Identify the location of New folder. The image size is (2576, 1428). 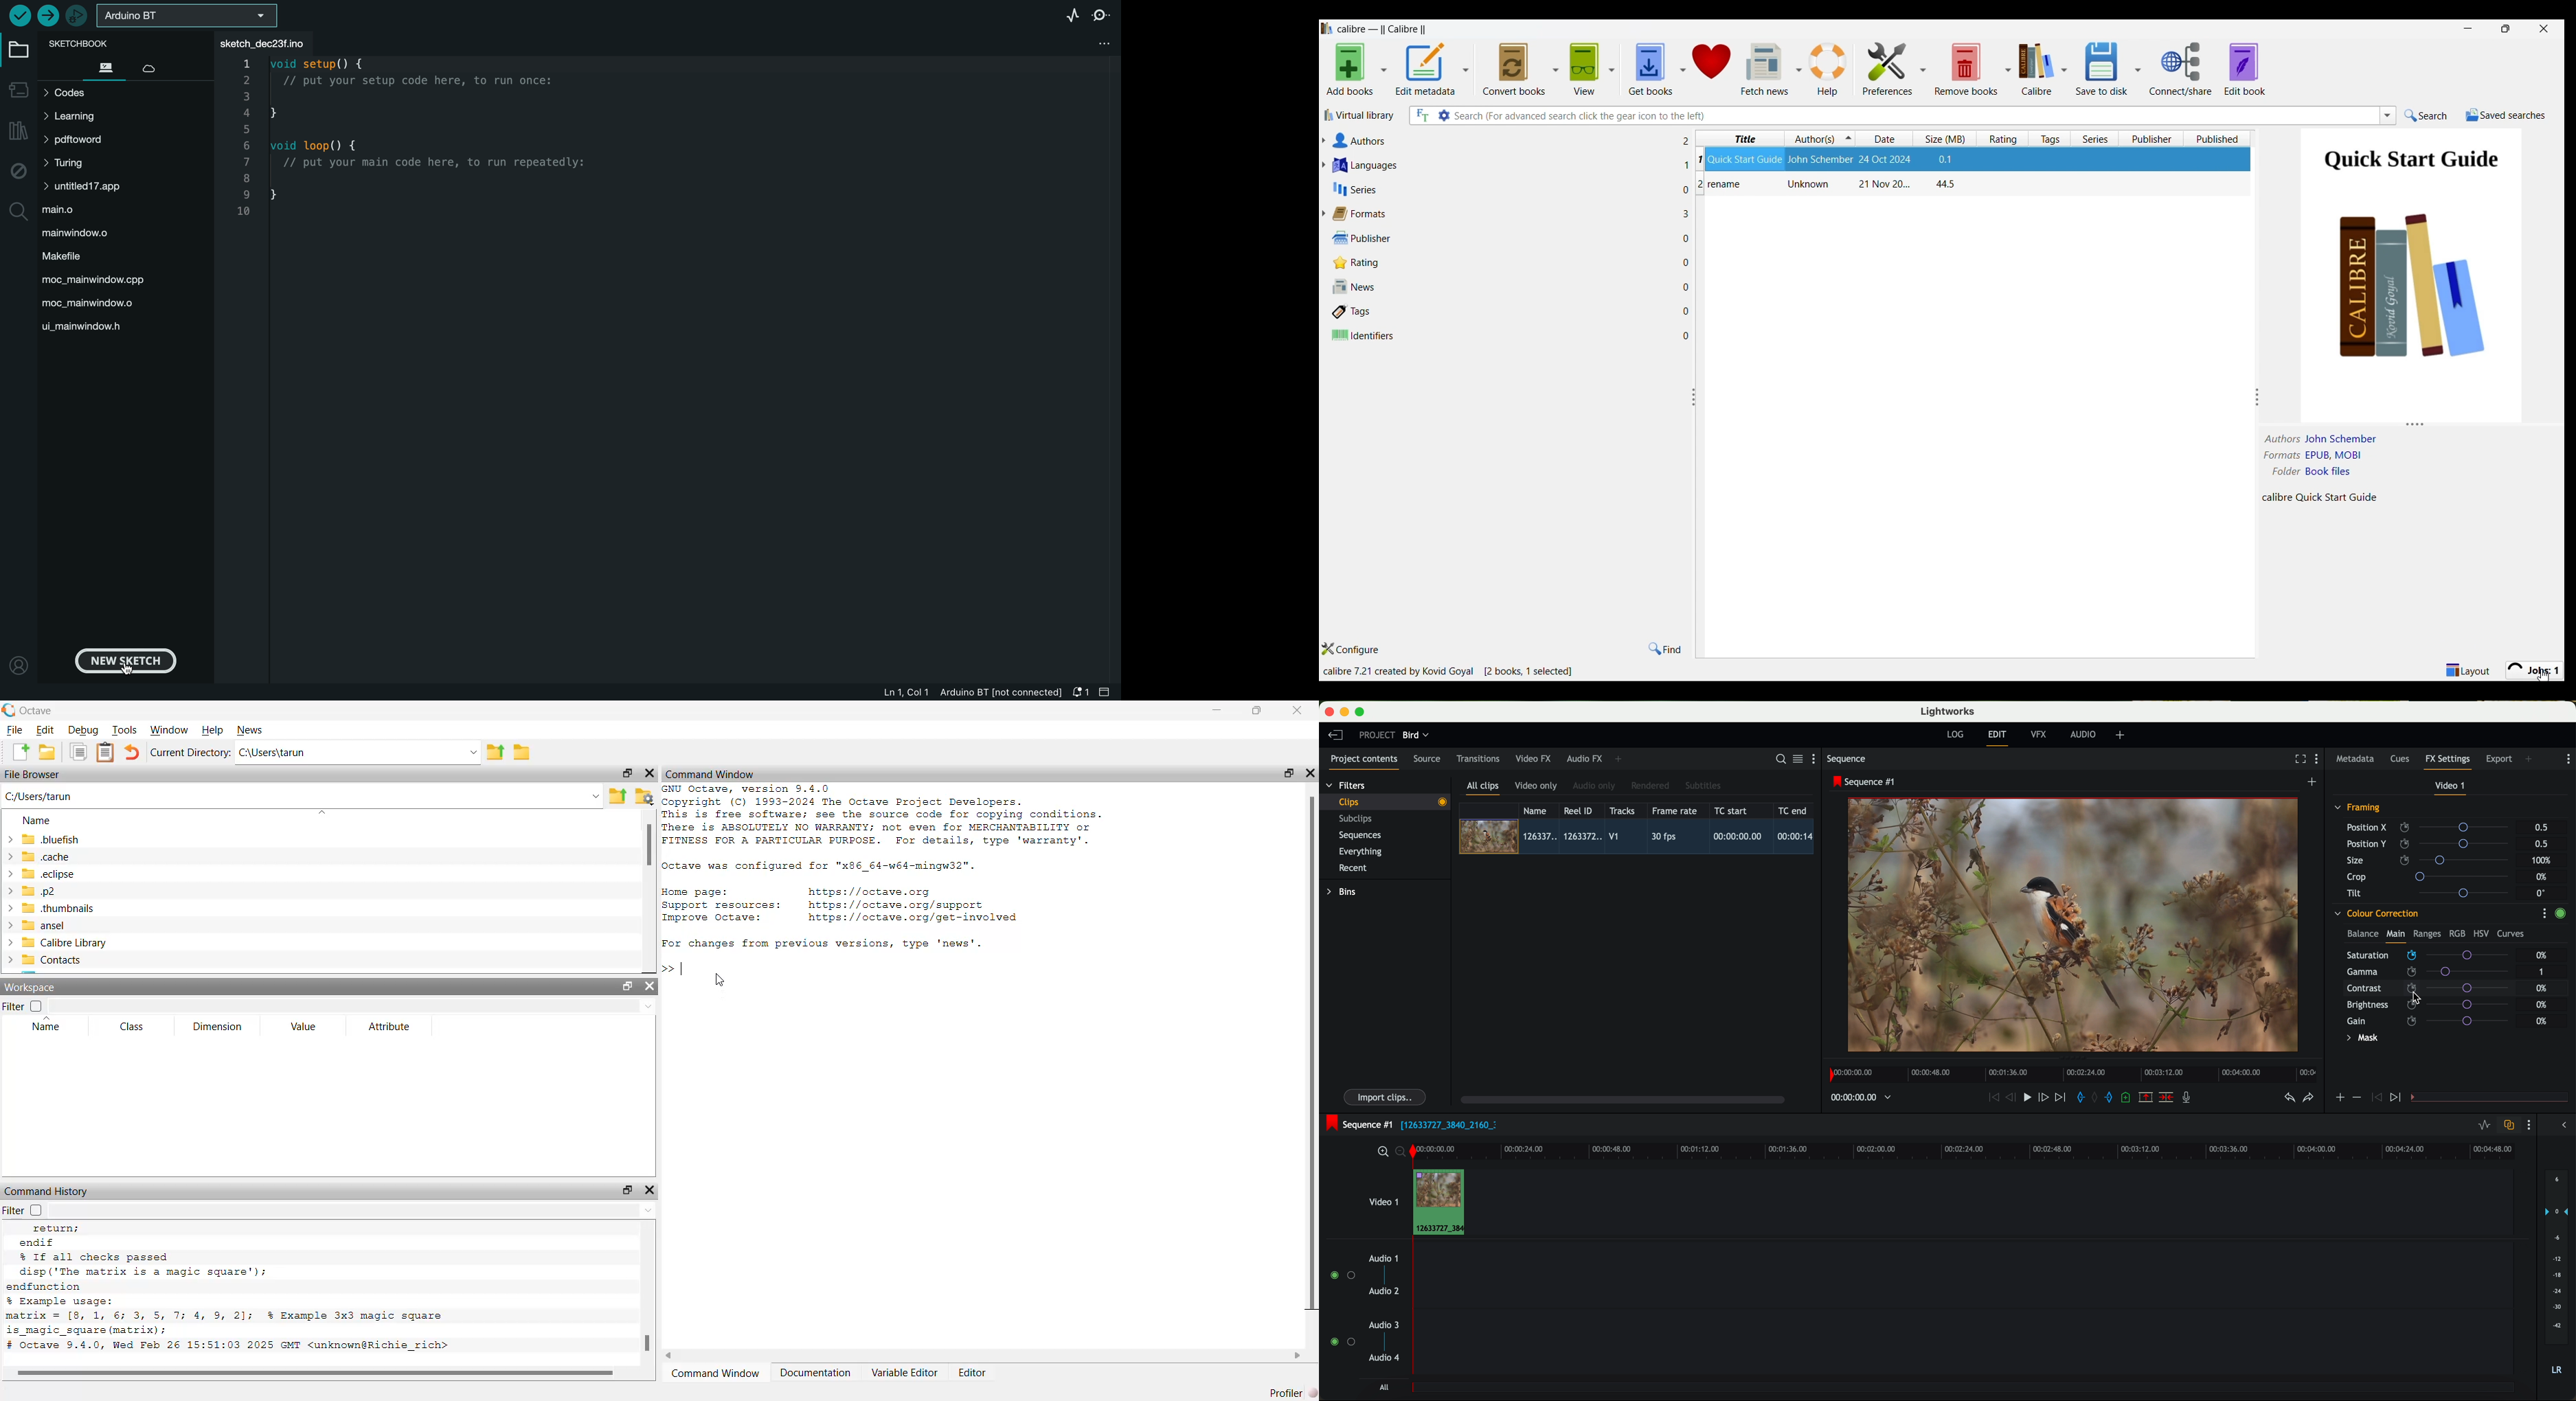
(47, 752).